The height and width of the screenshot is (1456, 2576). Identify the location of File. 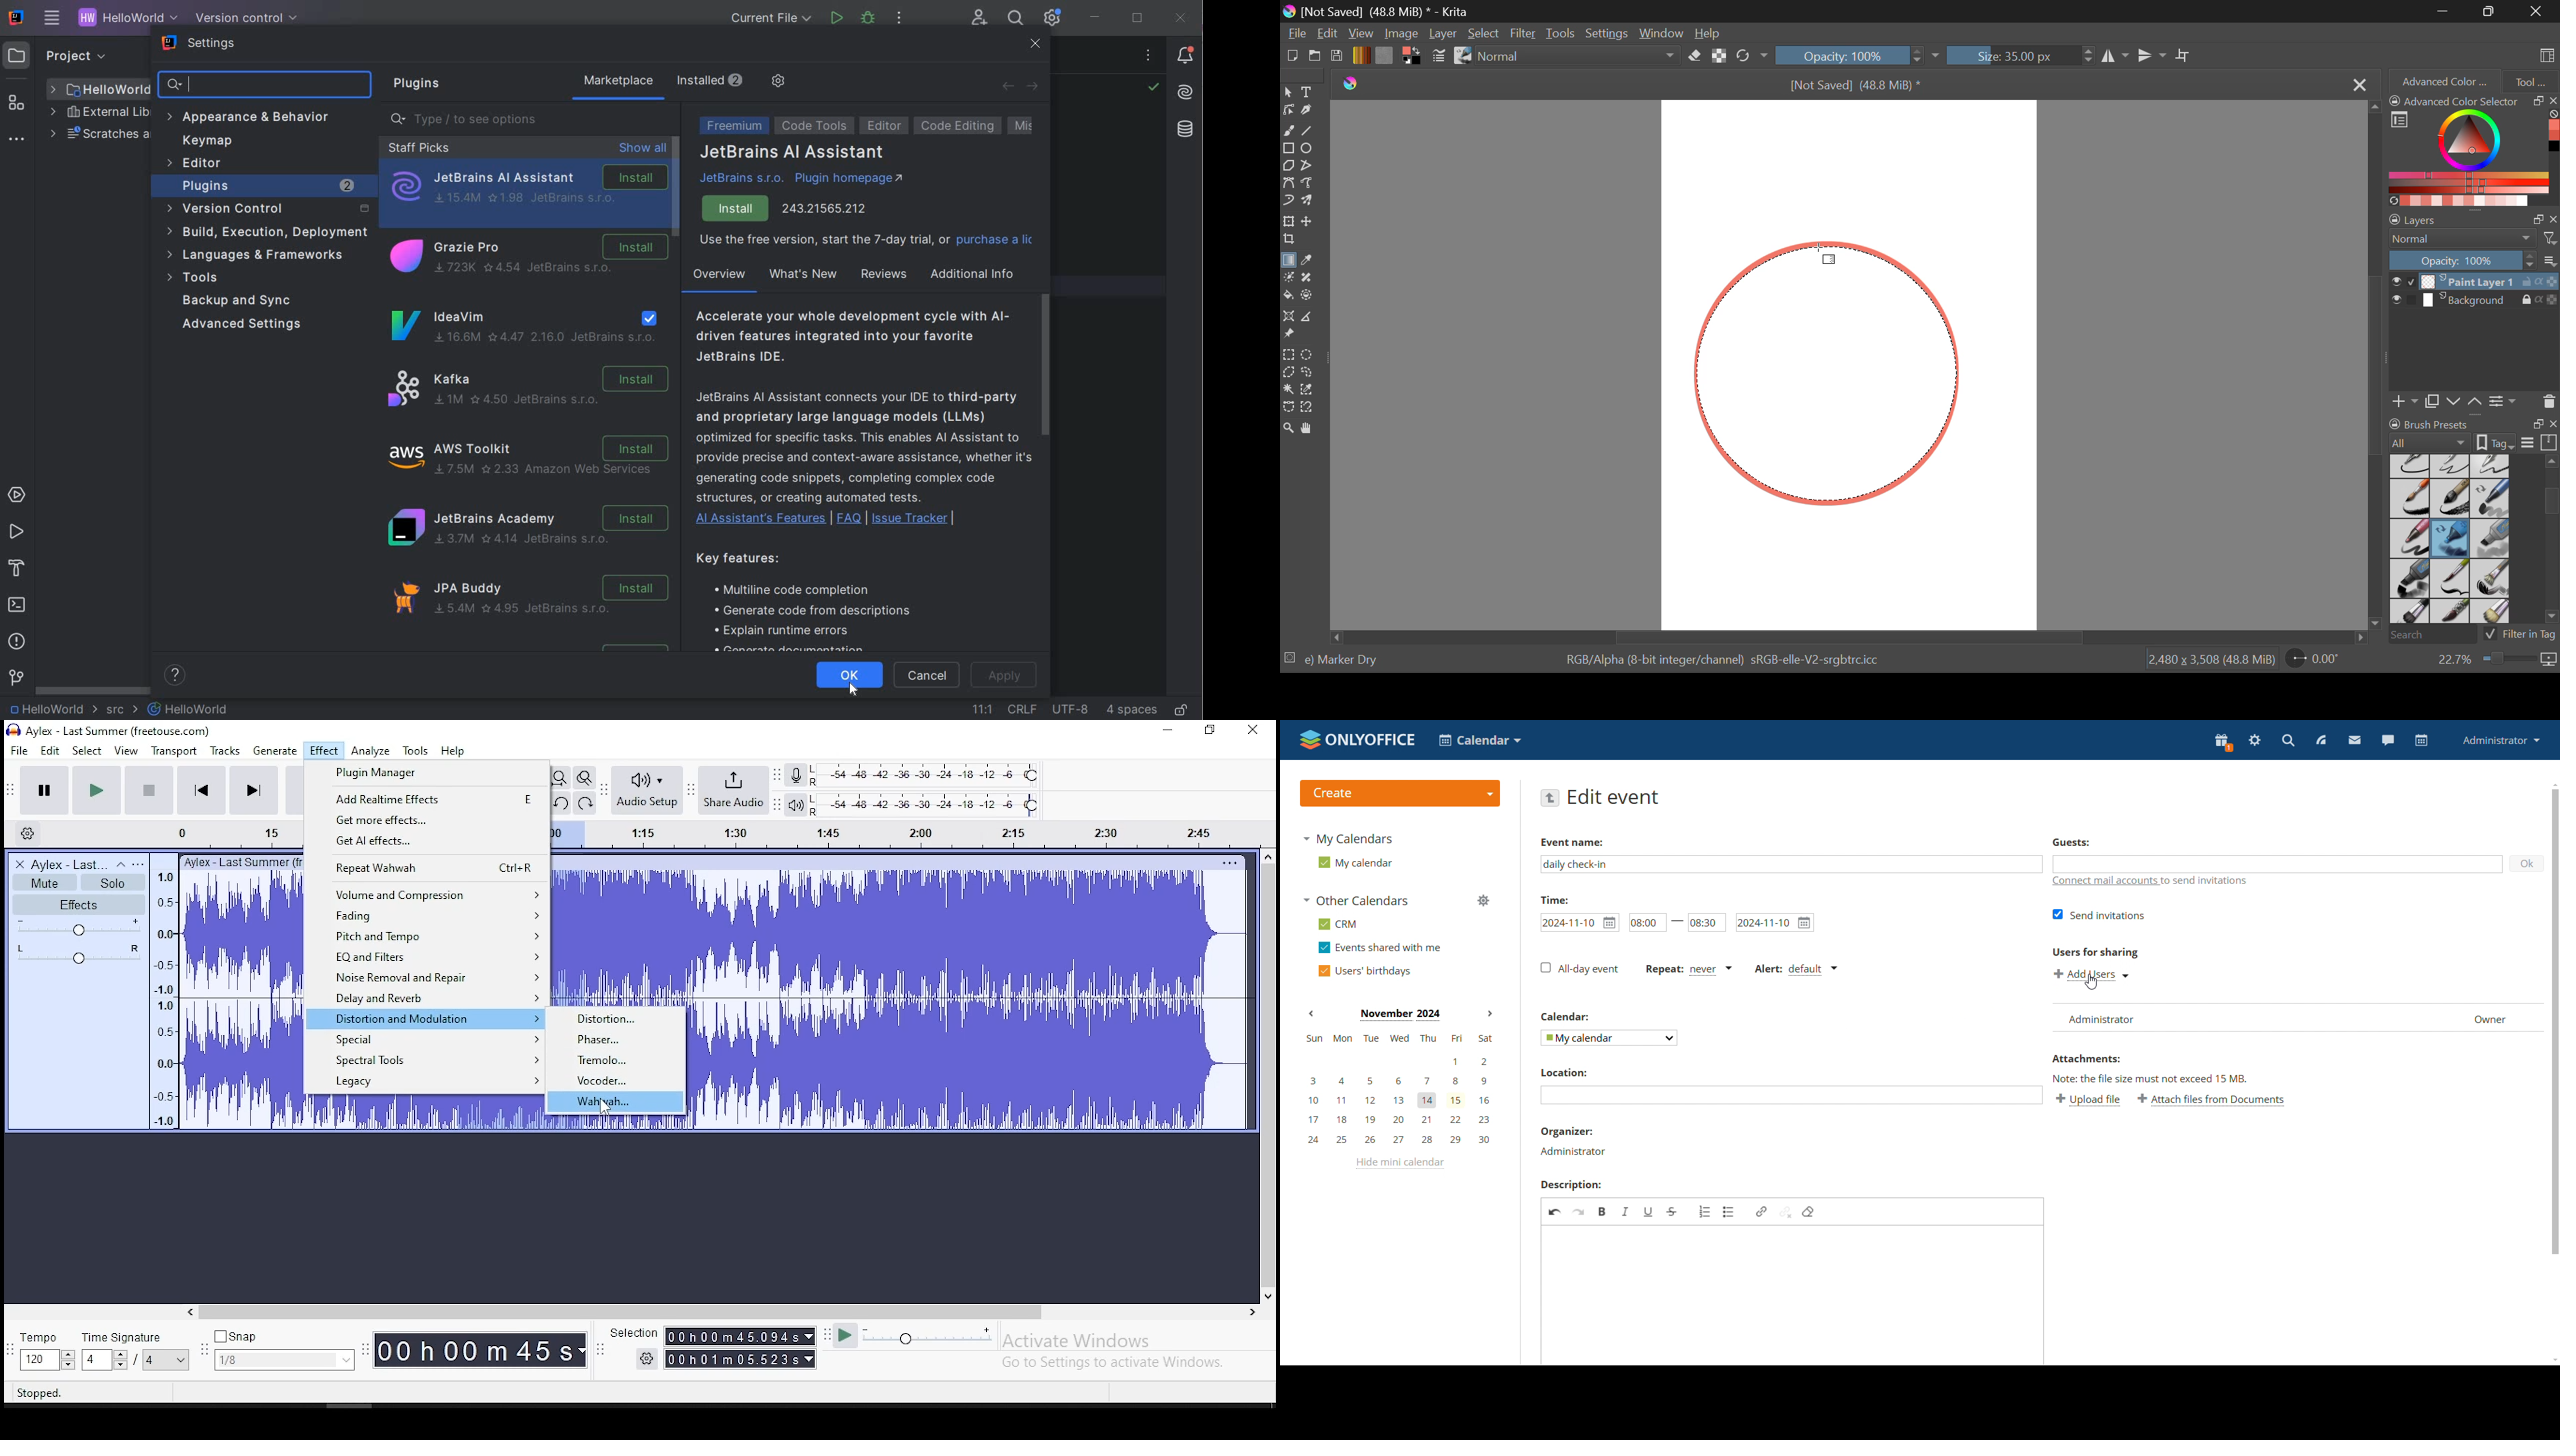
(1297, 35).